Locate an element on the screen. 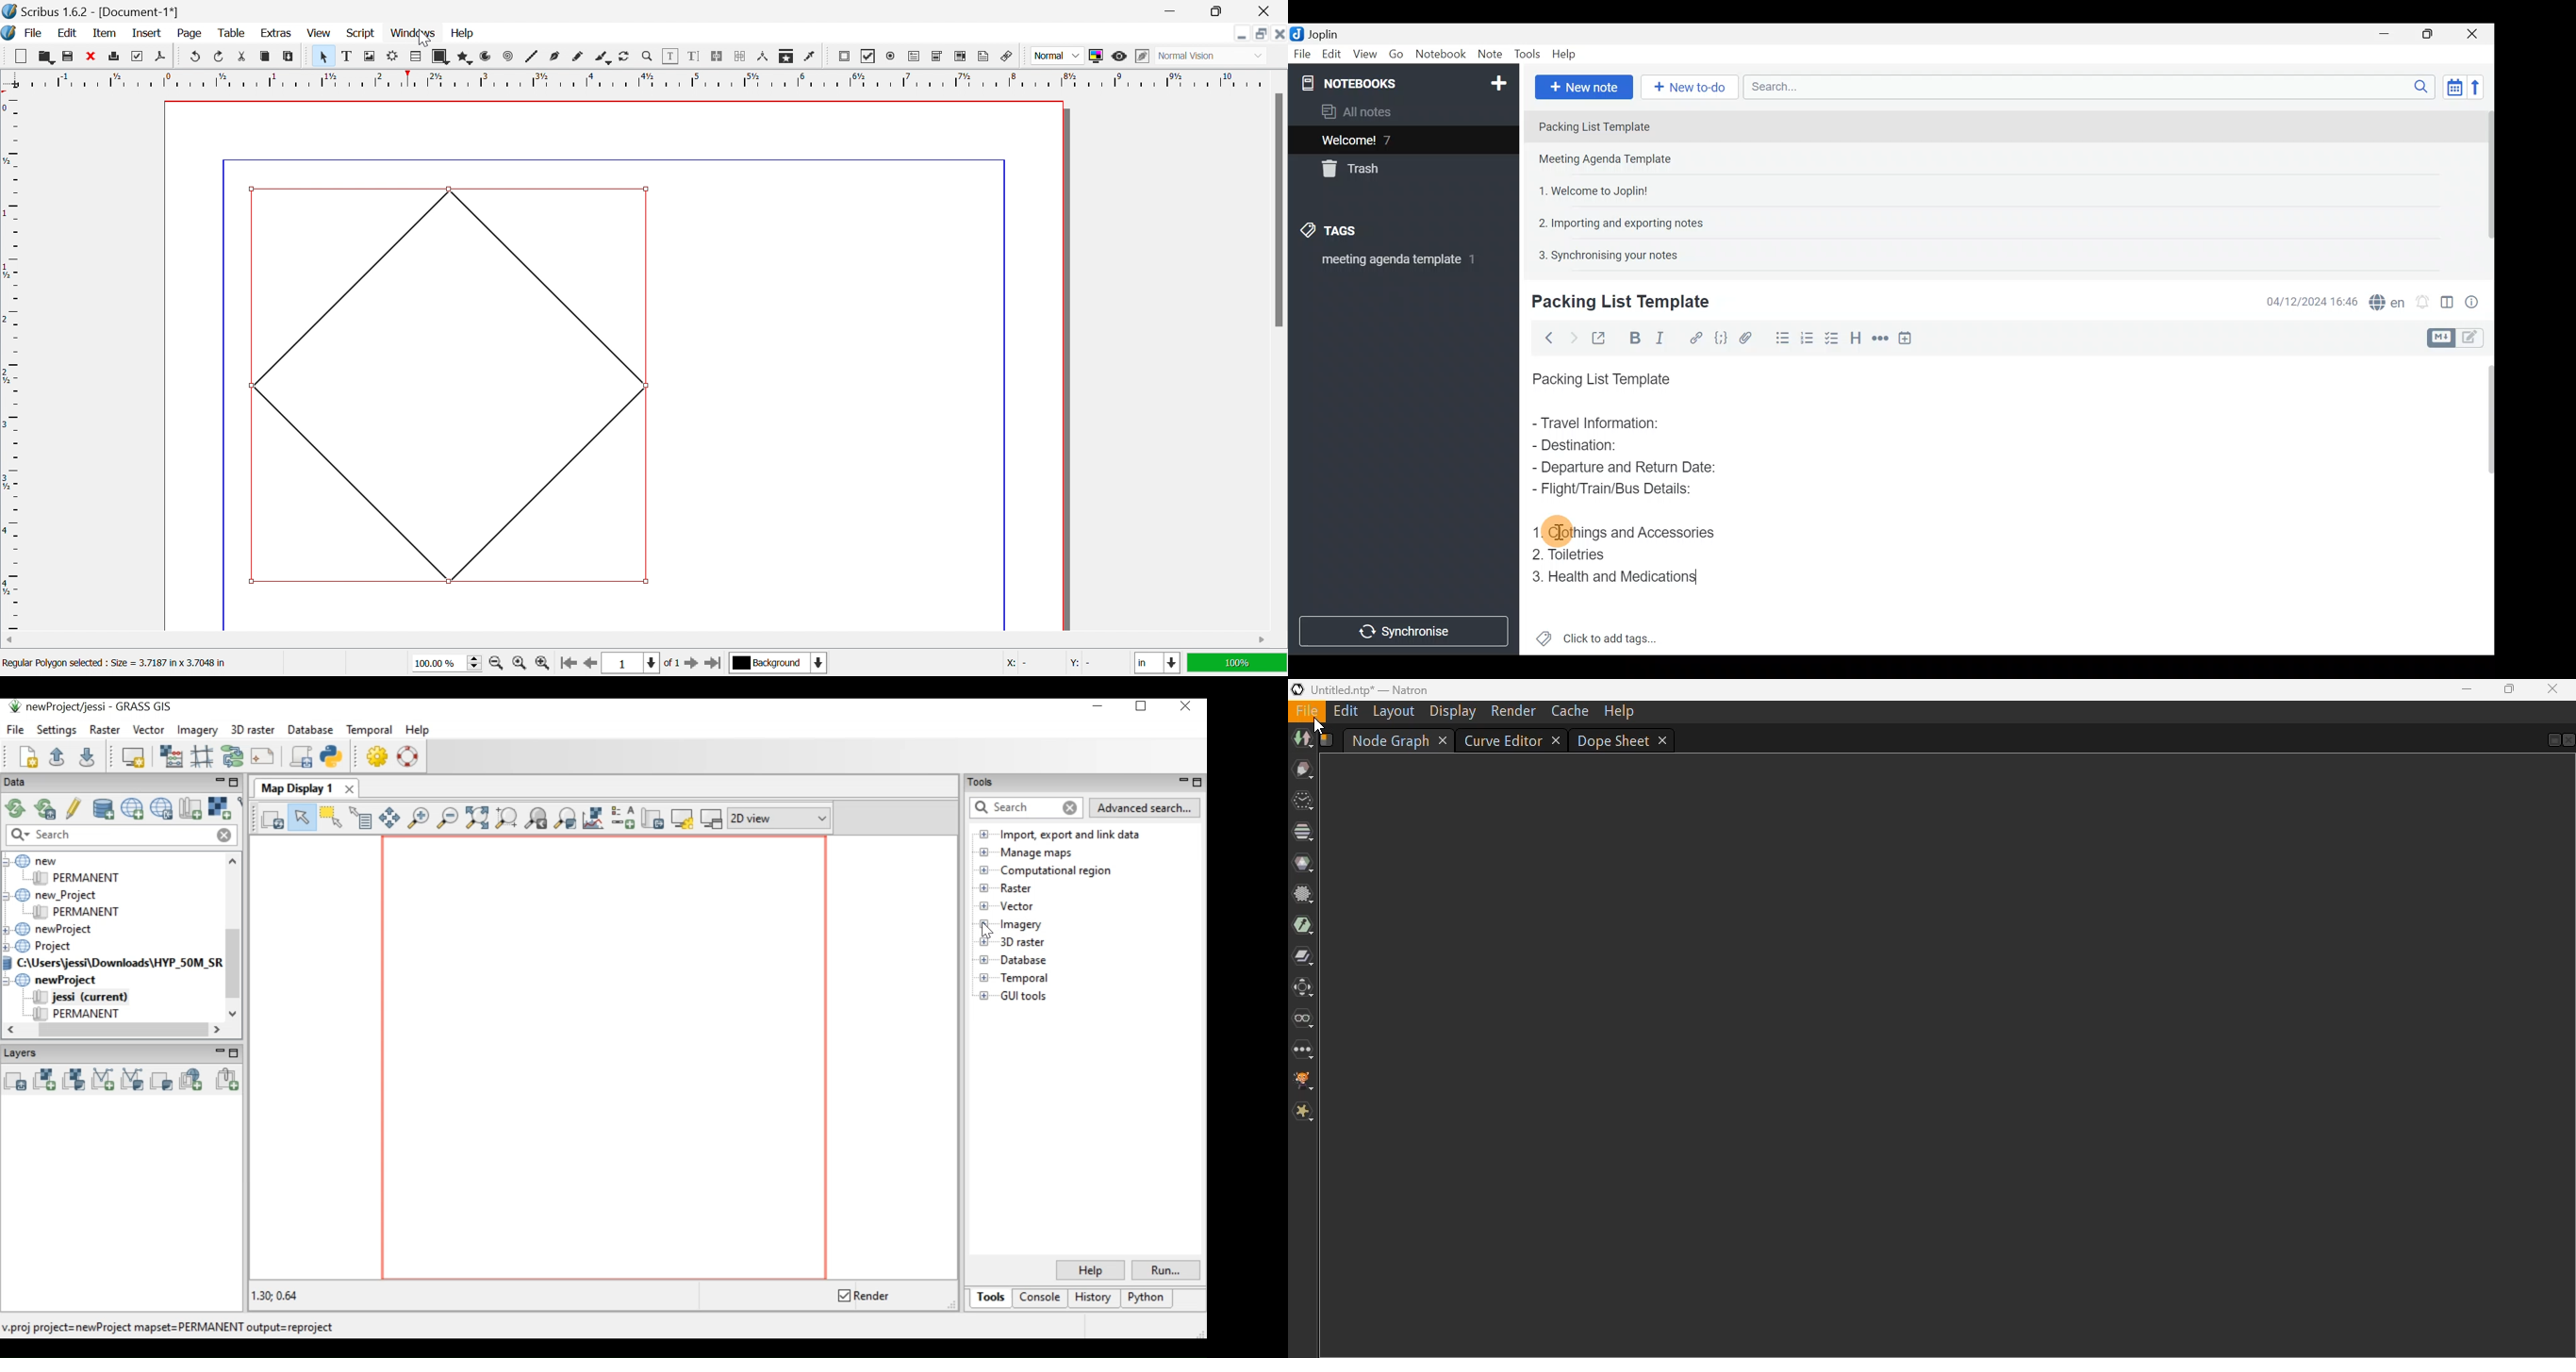 Image resolution: width=2576 pixels, height=1372 pixels. View is located at coordinates (319, 33).